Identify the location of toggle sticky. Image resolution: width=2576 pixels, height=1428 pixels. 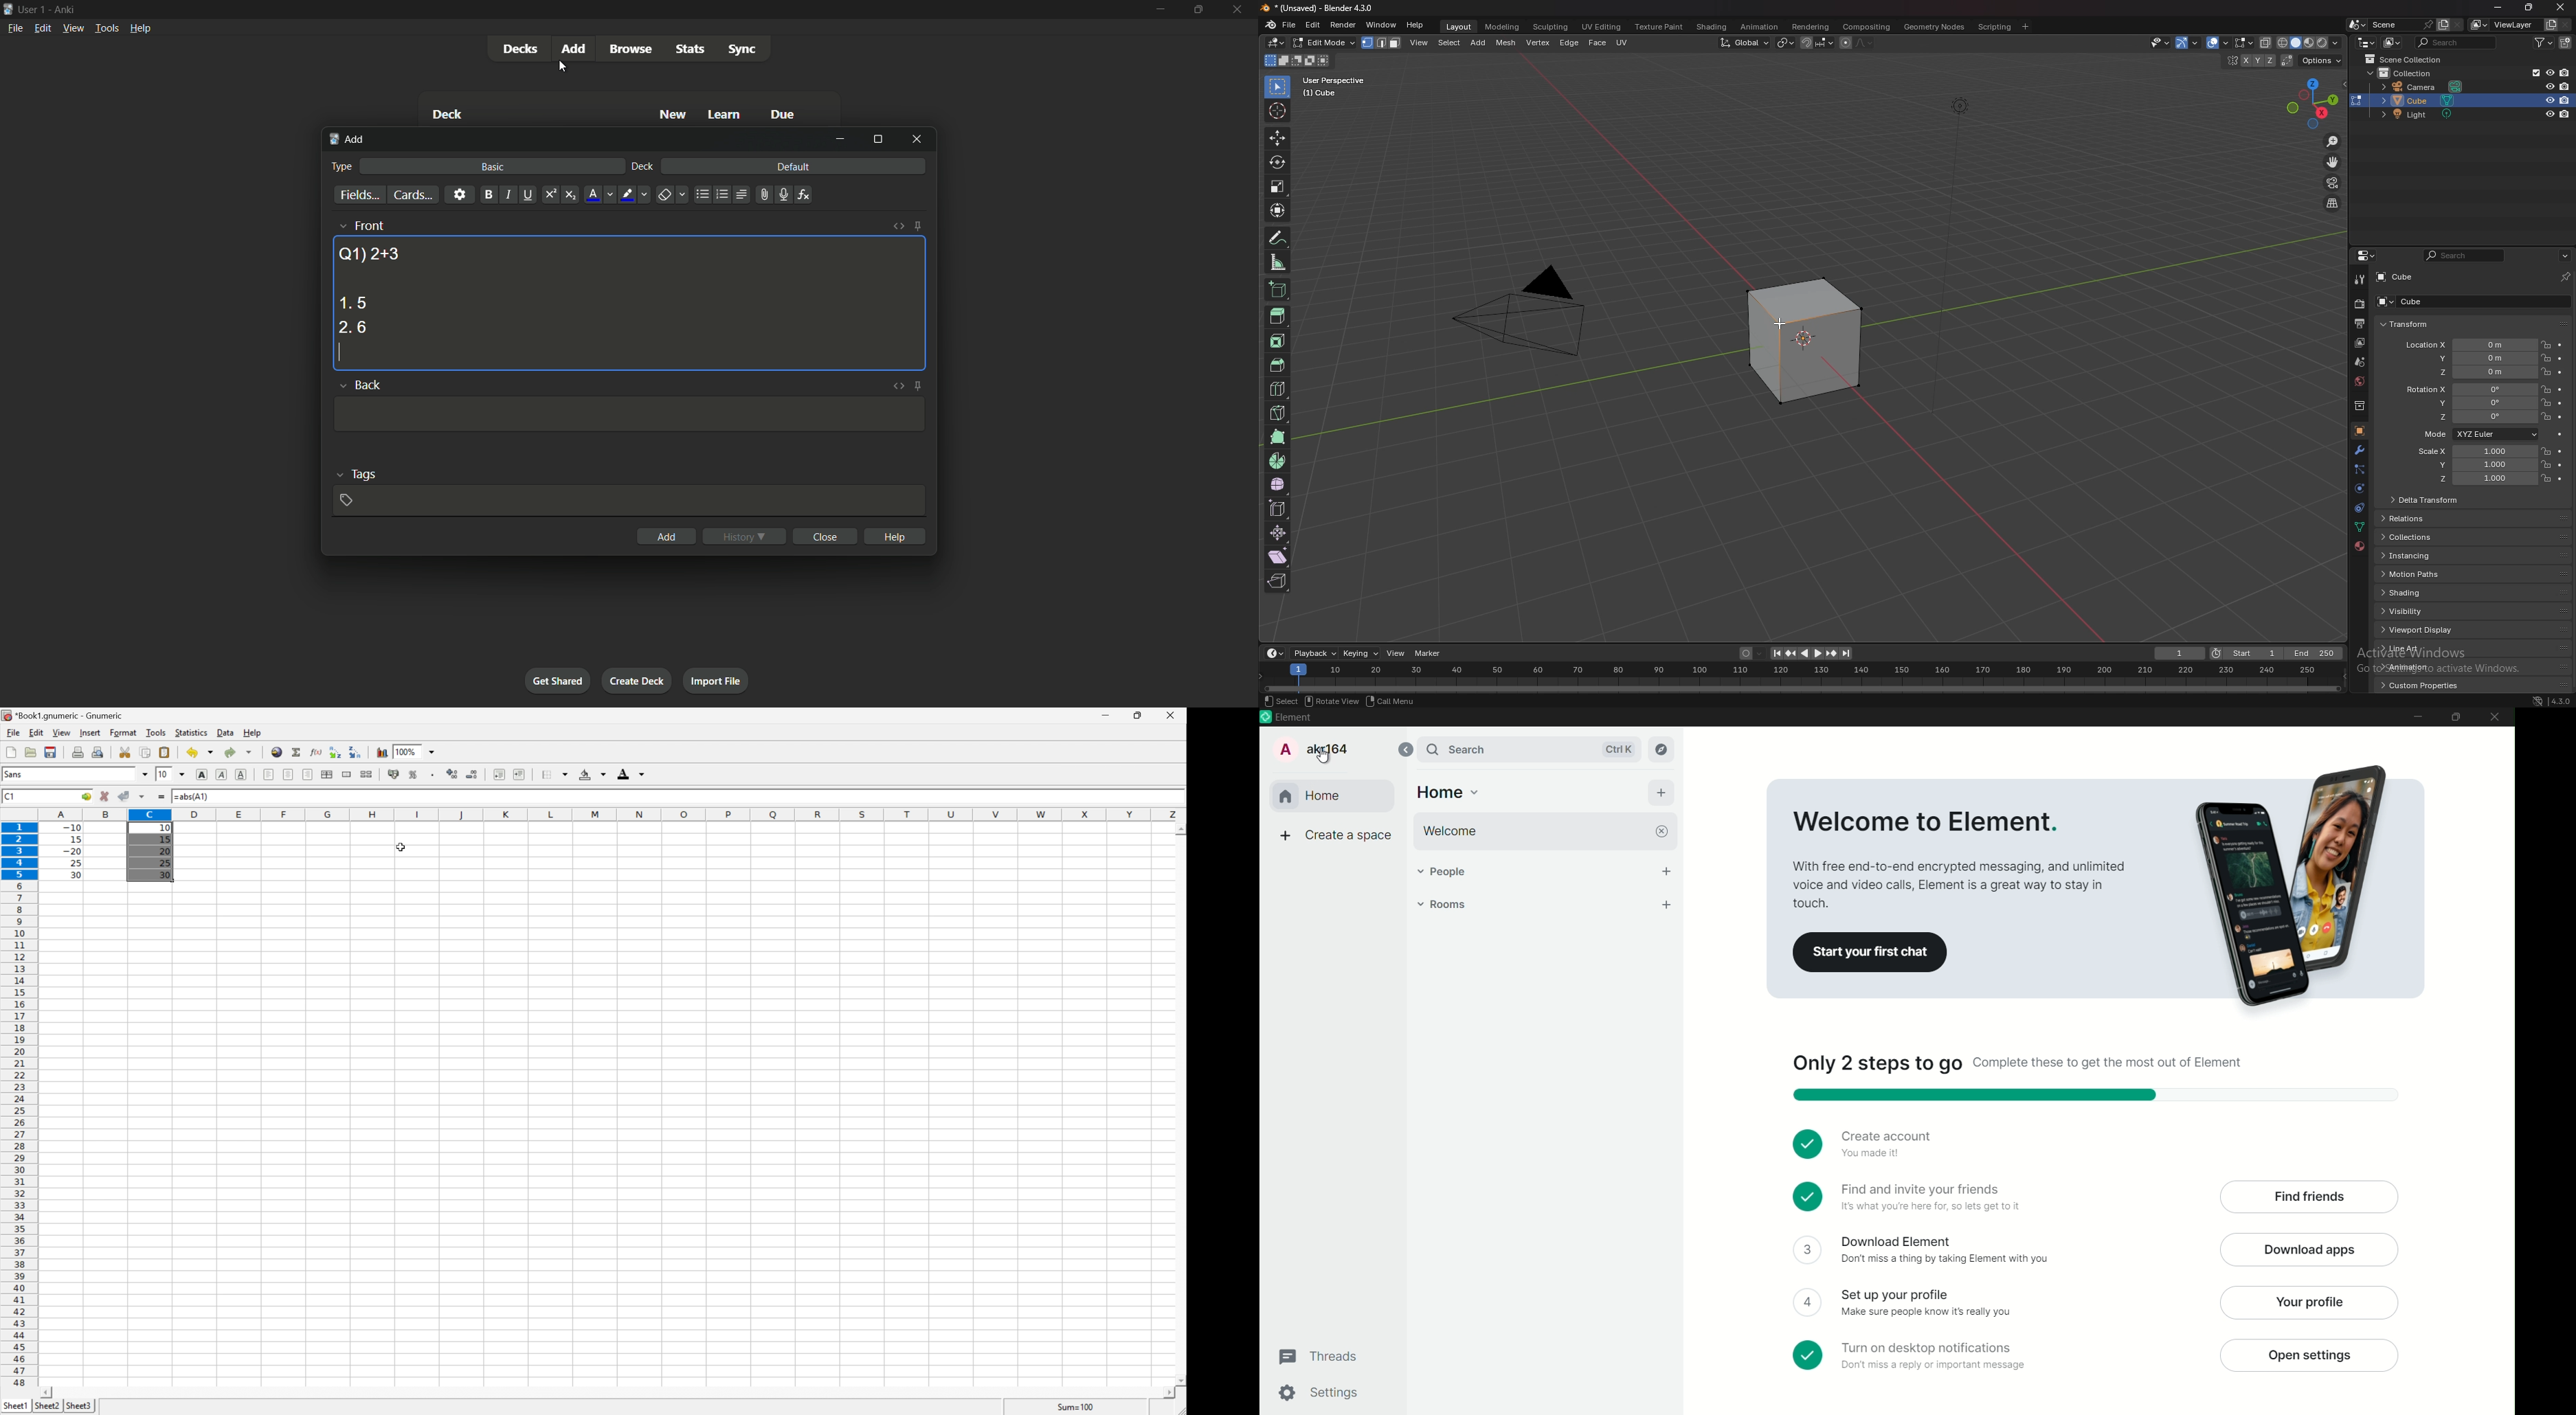
(917, 226).